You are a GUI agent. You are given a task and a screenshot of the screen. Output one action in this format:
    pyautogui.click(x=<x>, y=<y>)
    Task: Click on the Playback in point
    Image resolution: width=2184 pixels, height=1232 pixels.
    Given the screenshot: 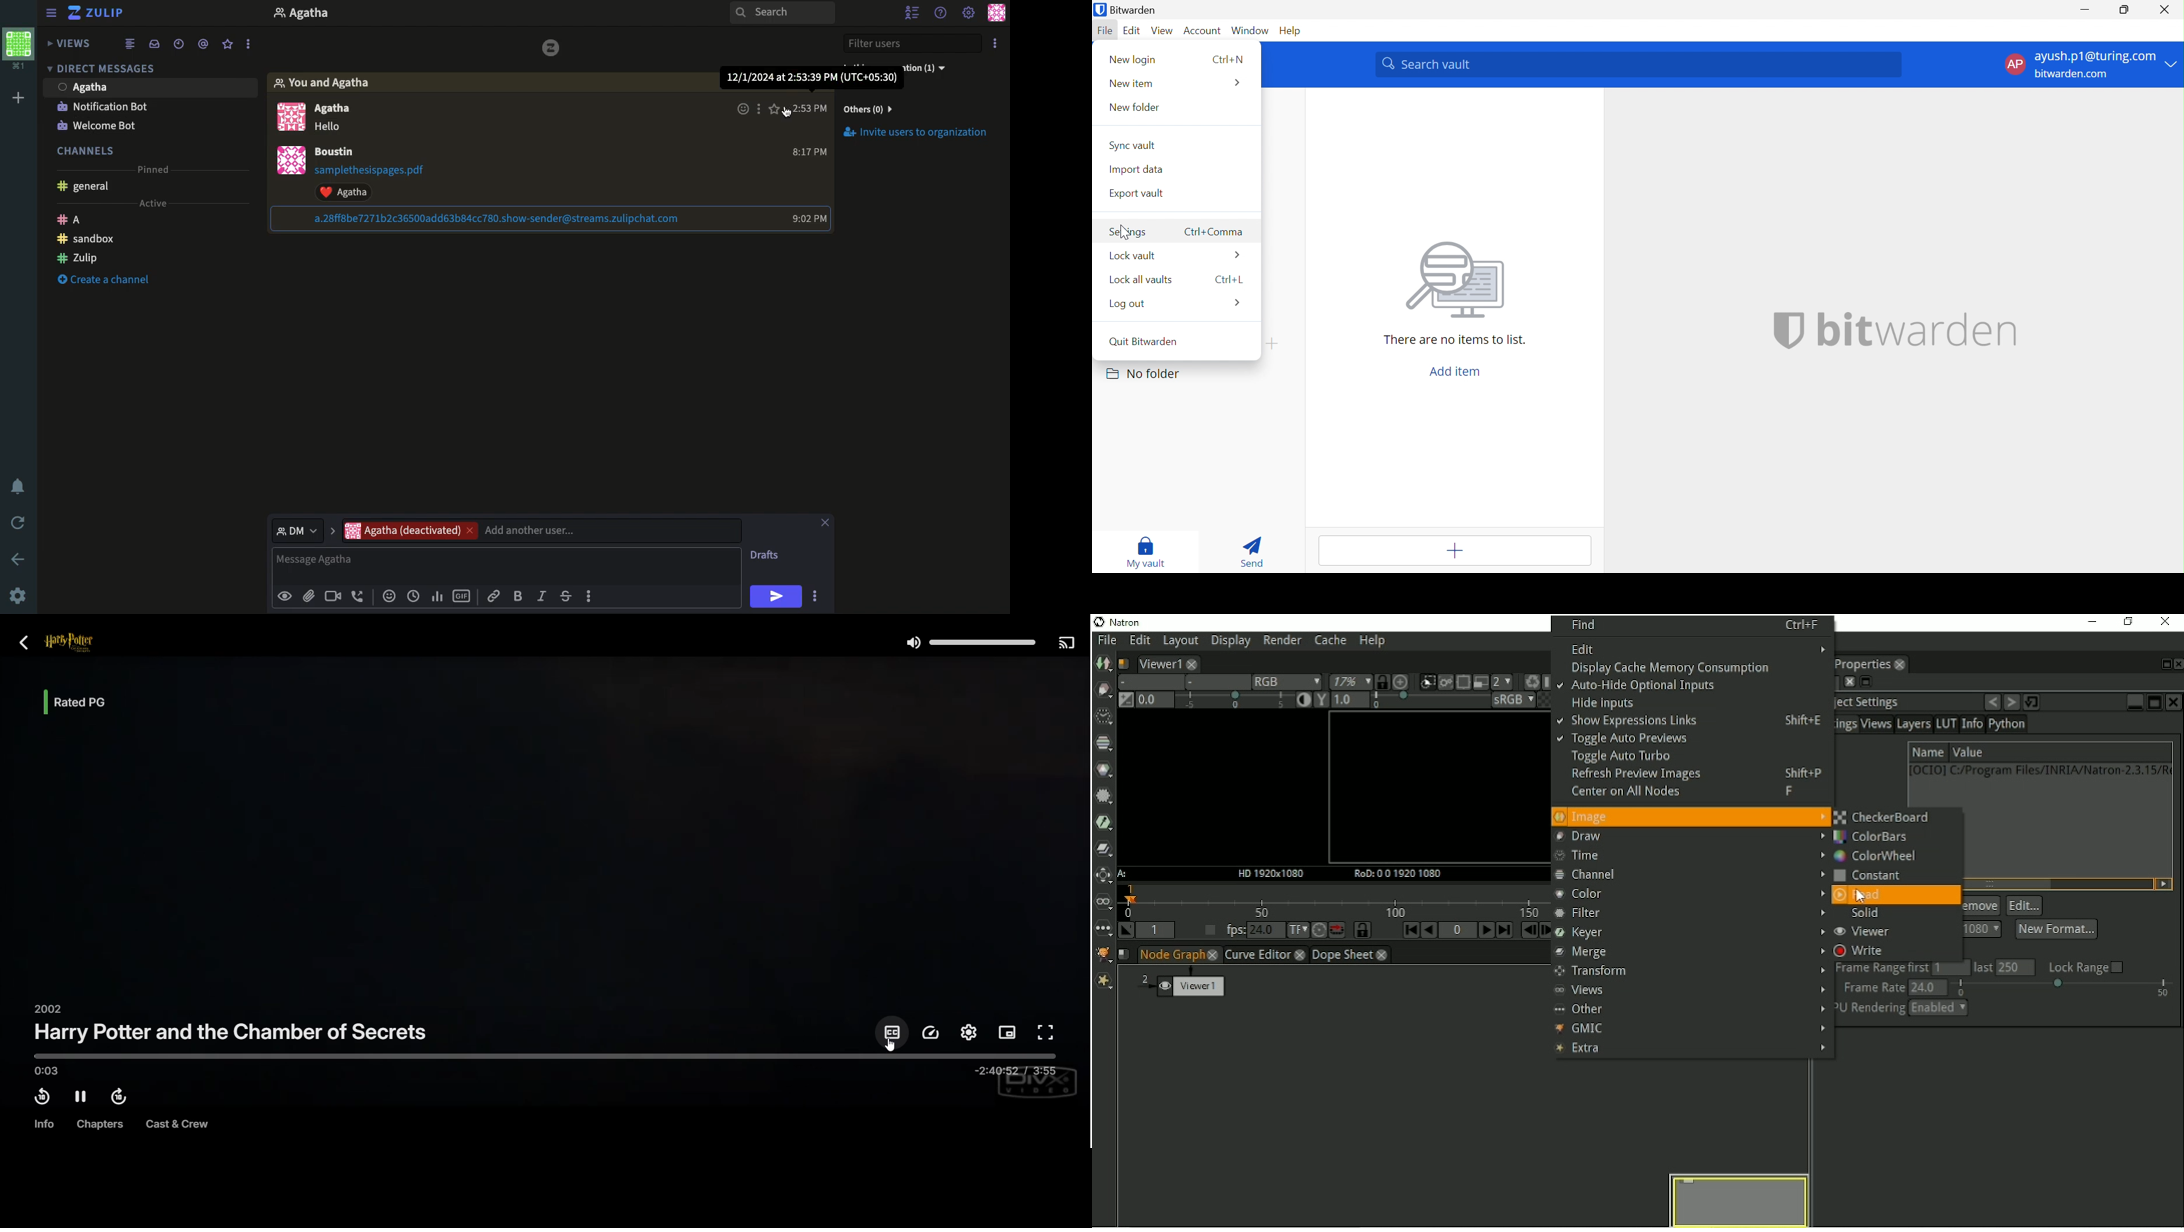 What is the action you would take?
    pyautogui.click(x=1158, y=931)
    